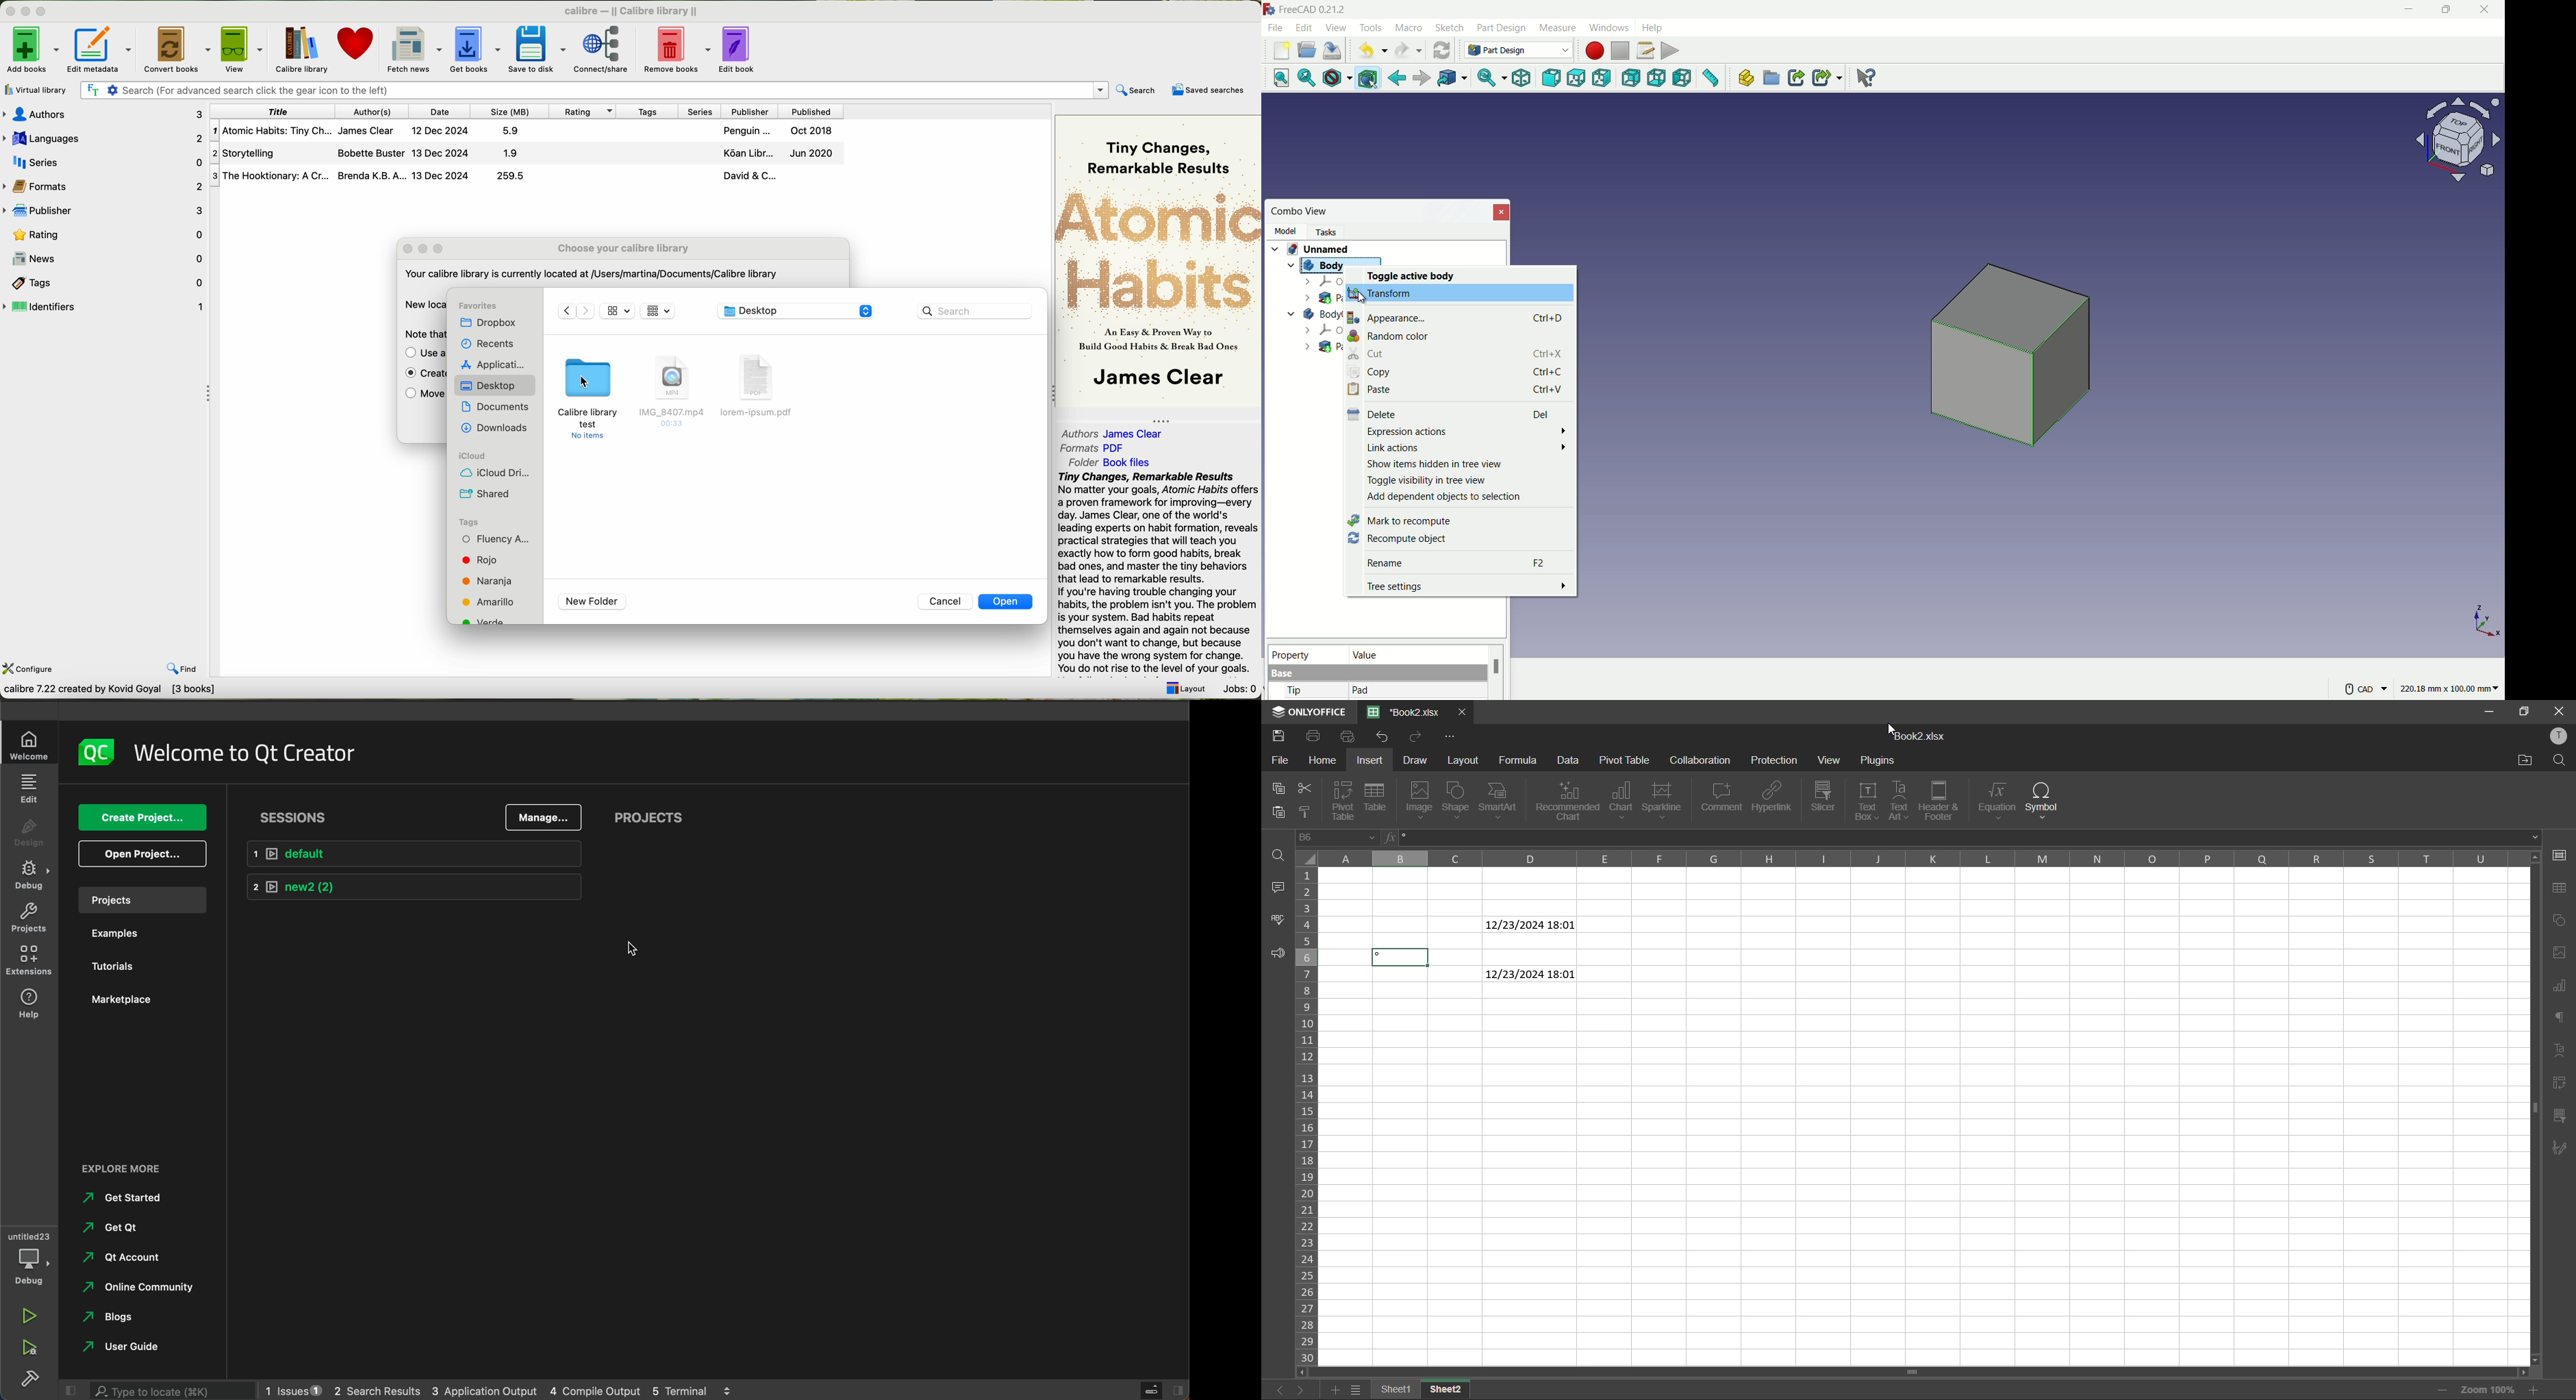  What do you see at coordinates (1945, 801) in the screenshot?
I see `header and footer` at bounding box center [1945, 801].